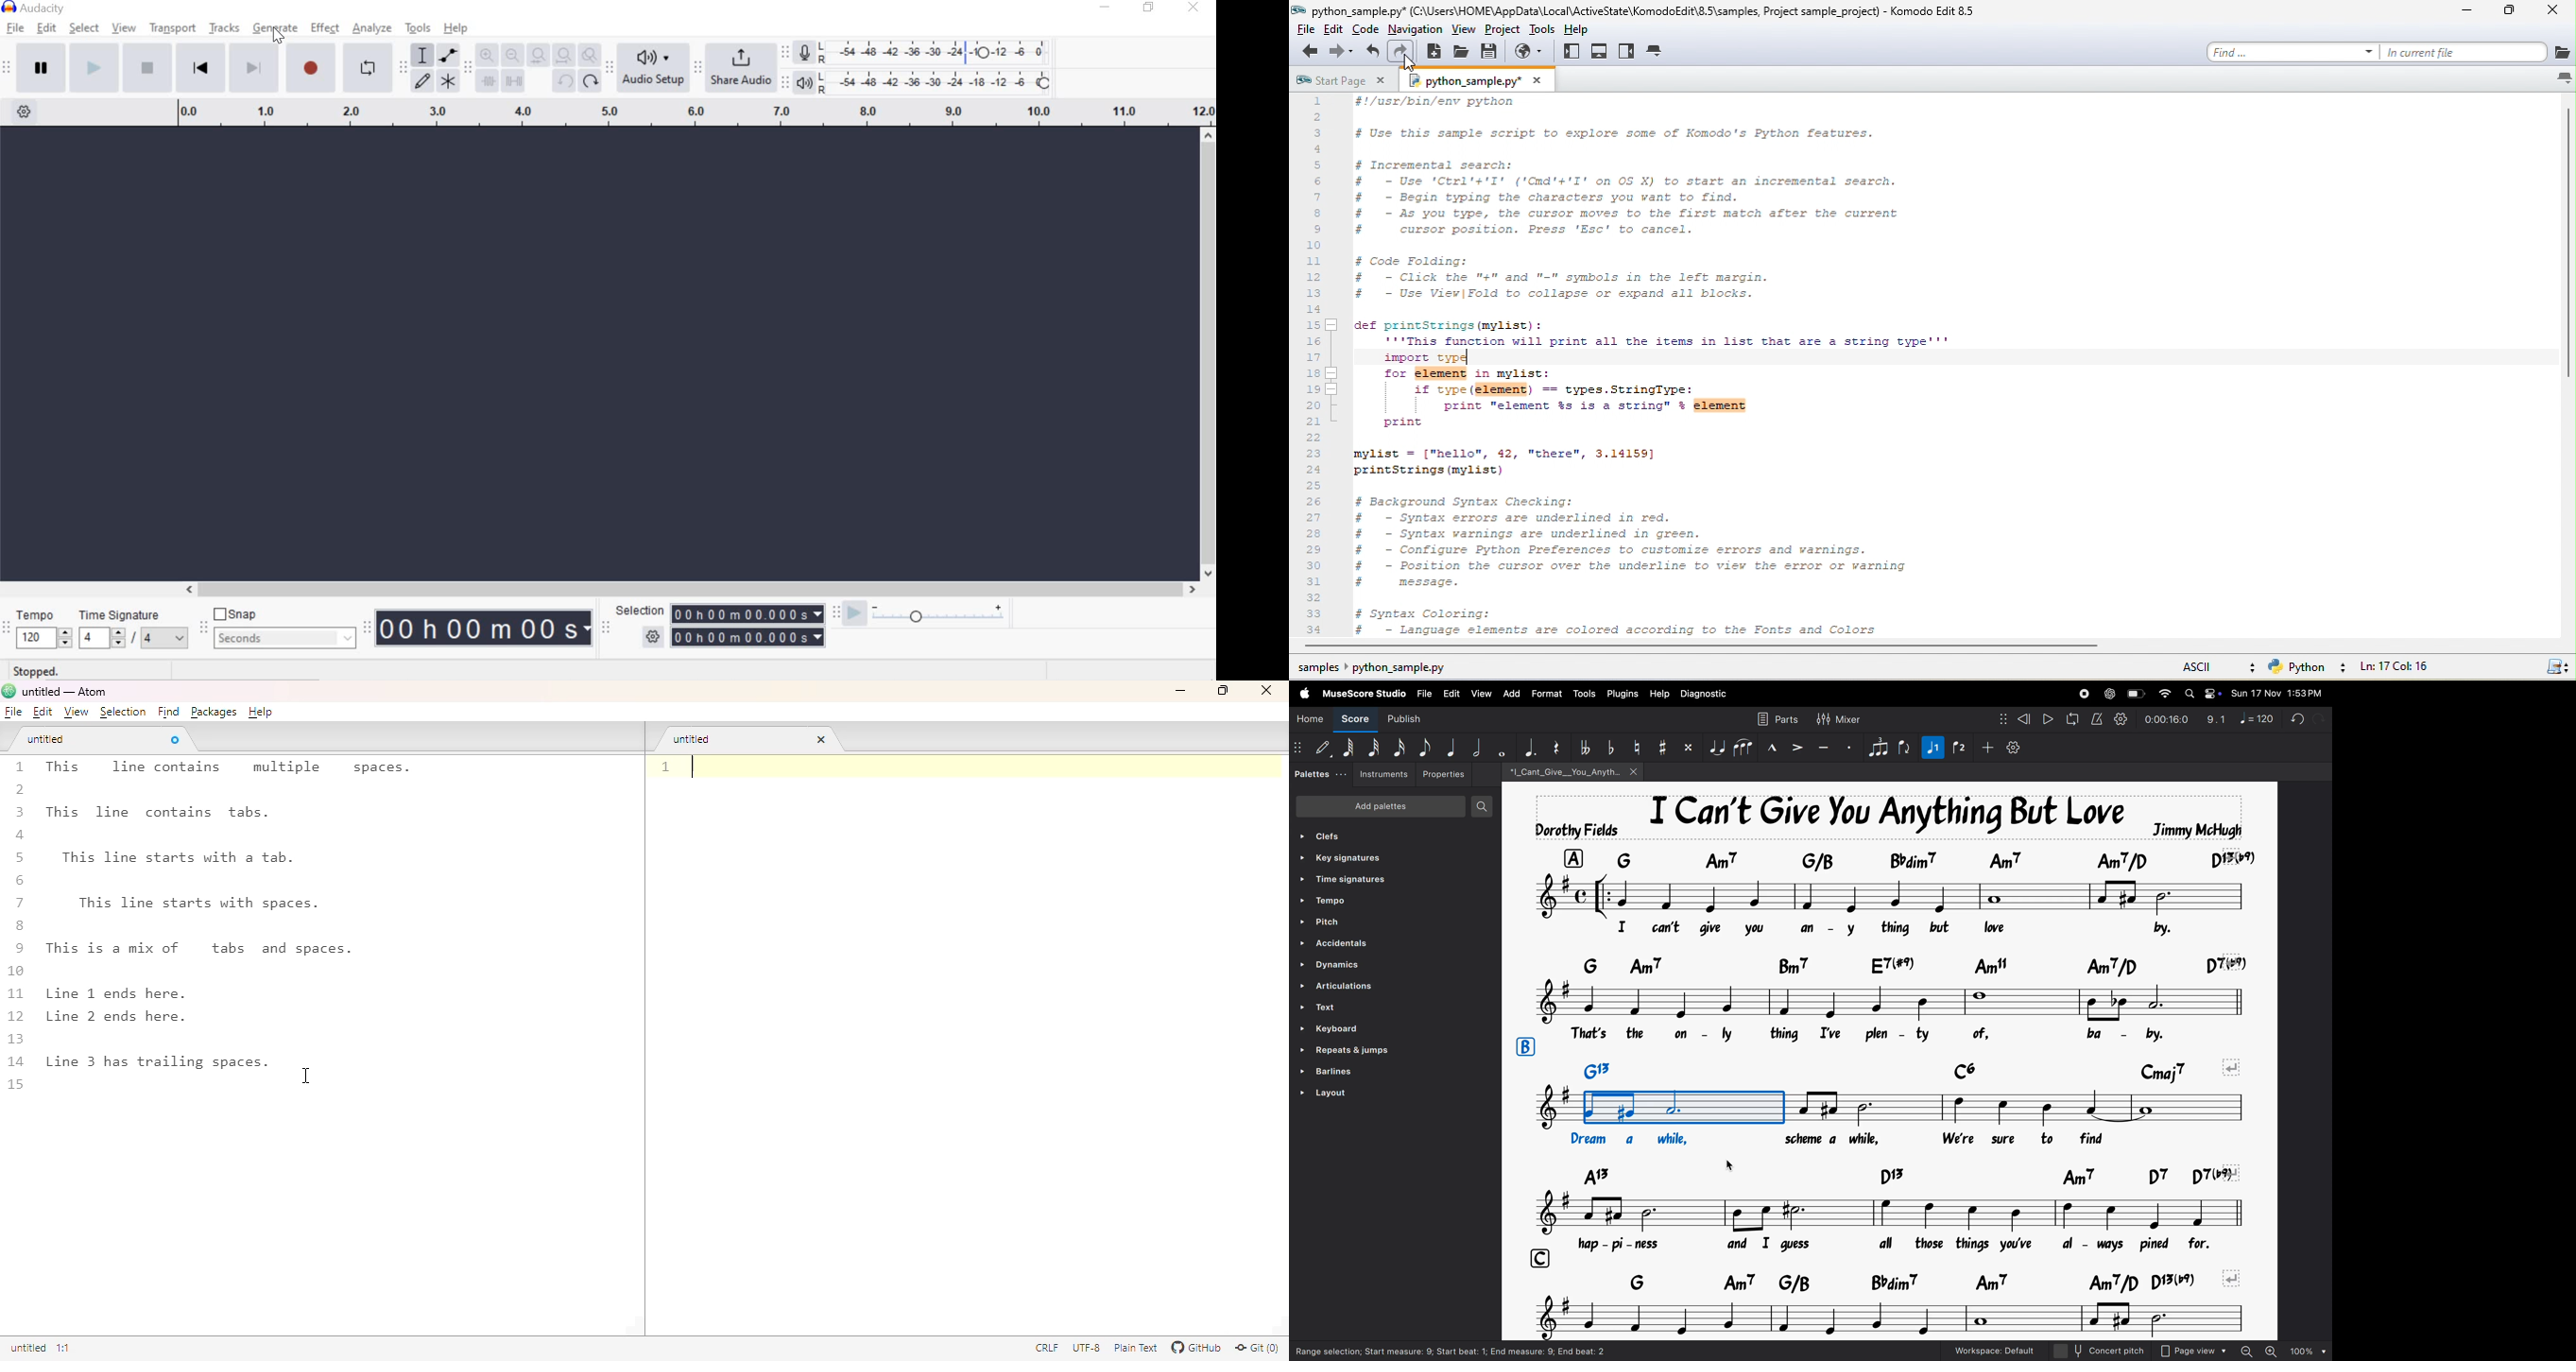  Describe the element at coordinates (466, 72) in the screenshot. I see `Edit toolbar` at that location.